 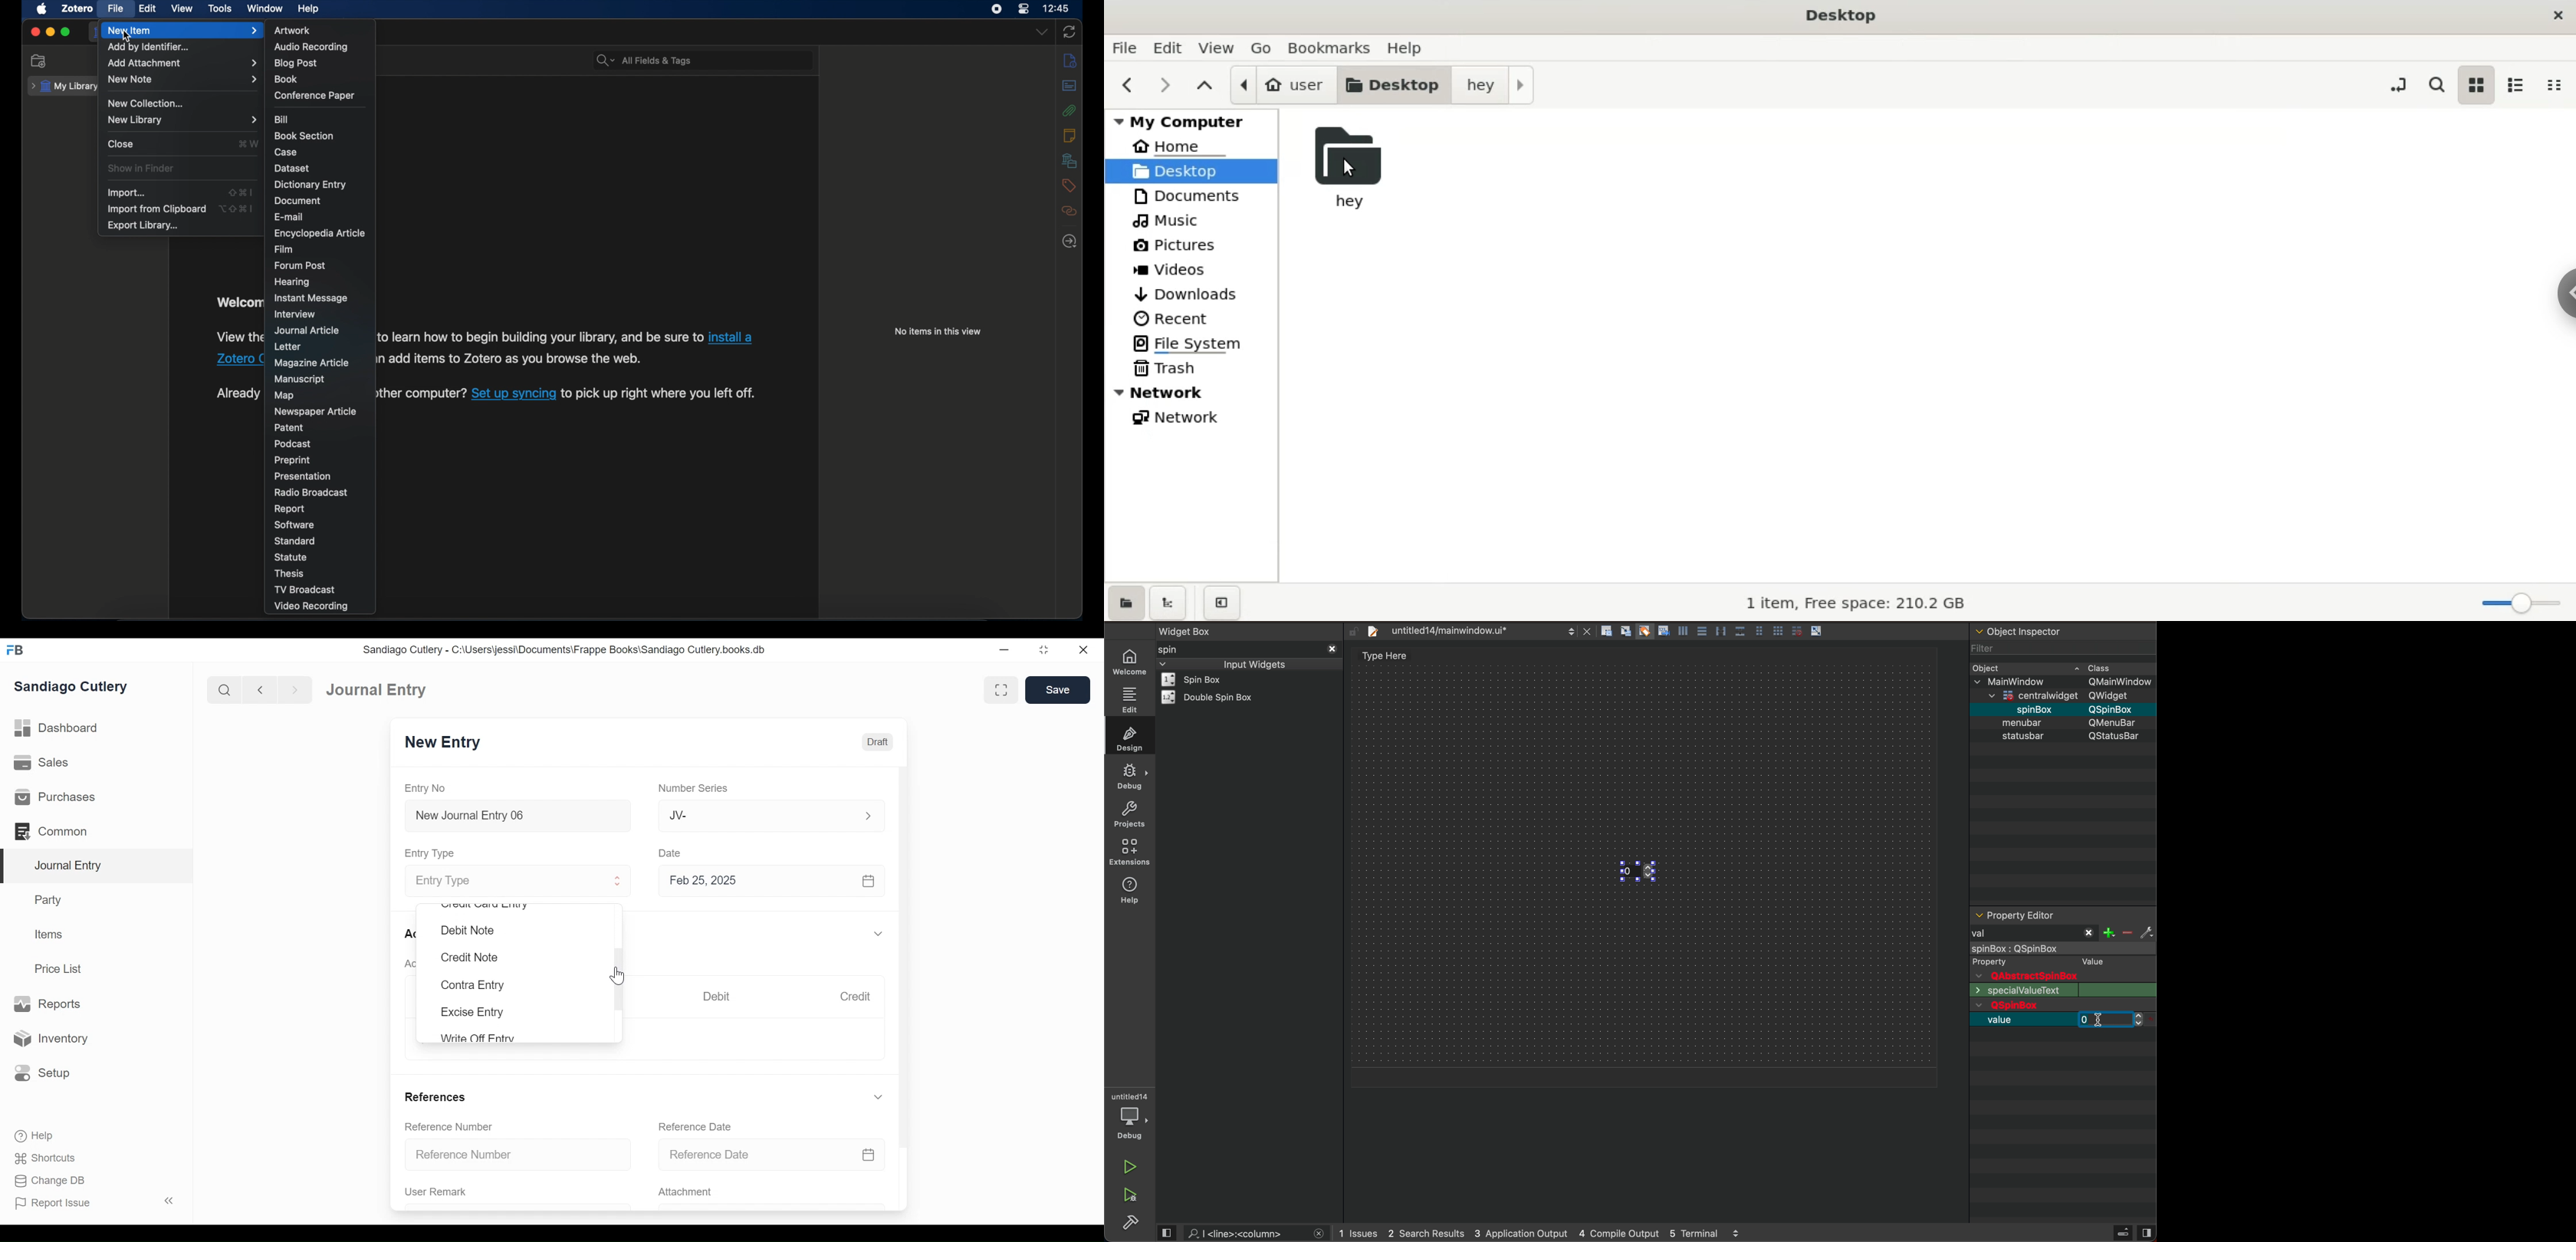 I want to click on podcast, so click(x=292, y=444).